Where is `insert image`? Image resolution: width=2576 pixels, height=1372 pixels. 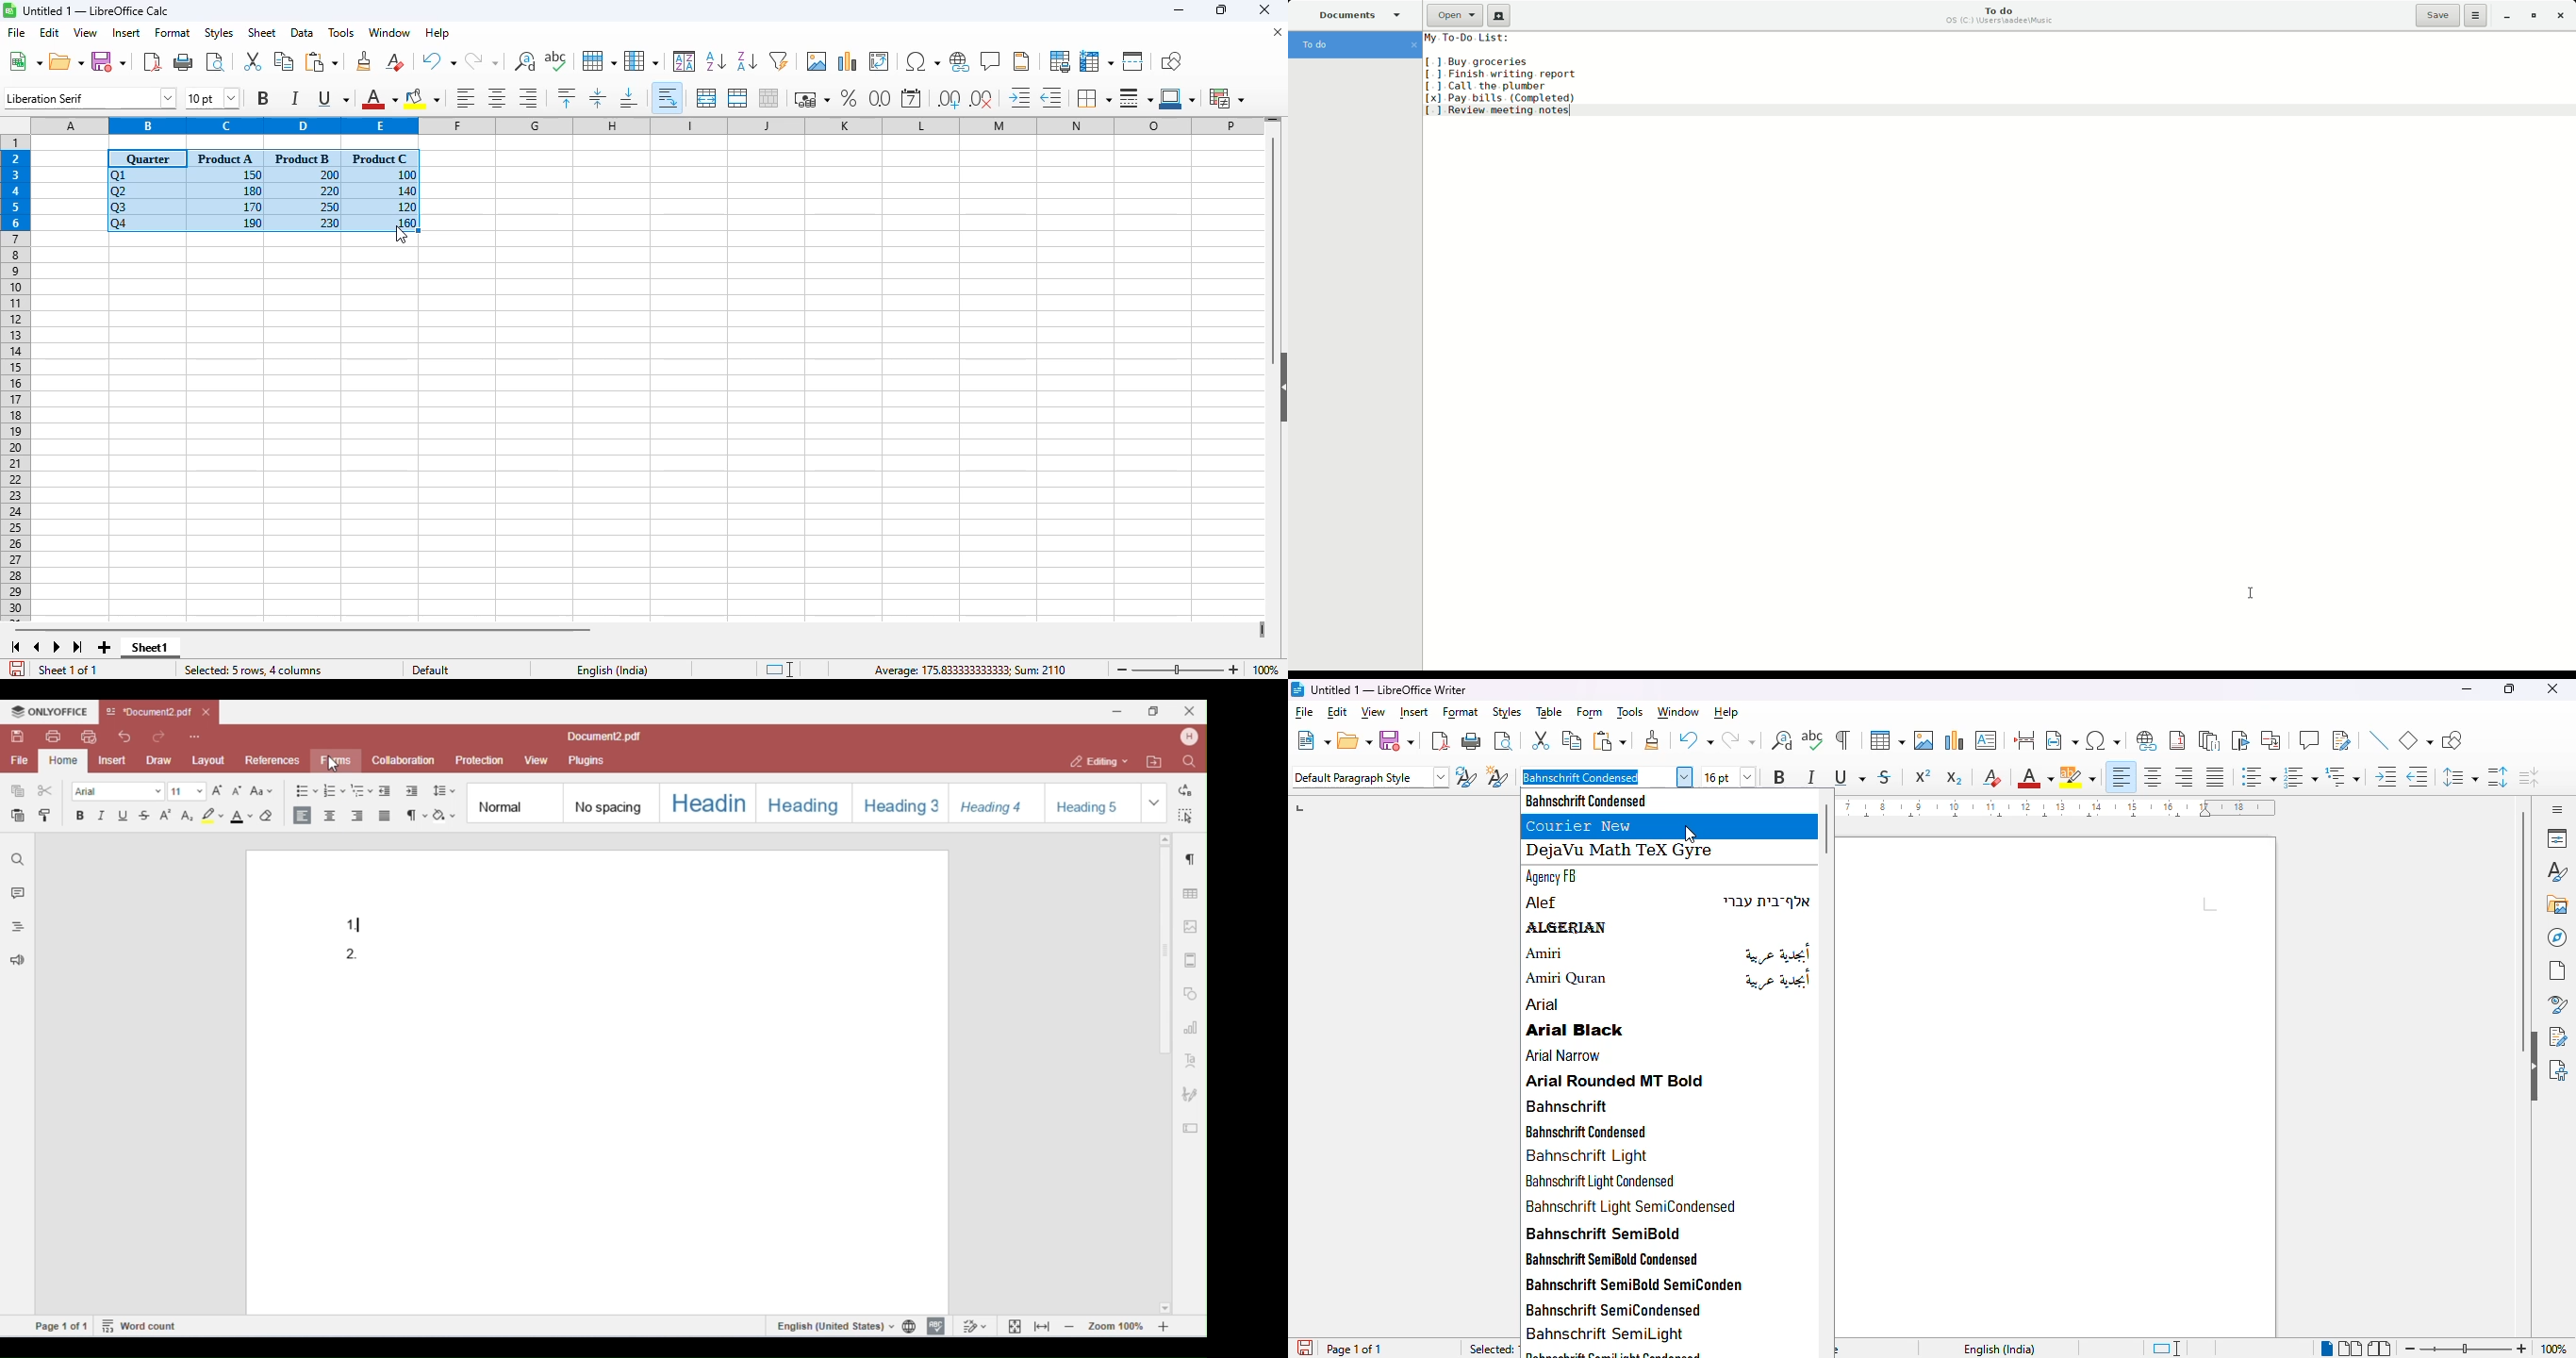
insert image is located at coordinates (817, 60).